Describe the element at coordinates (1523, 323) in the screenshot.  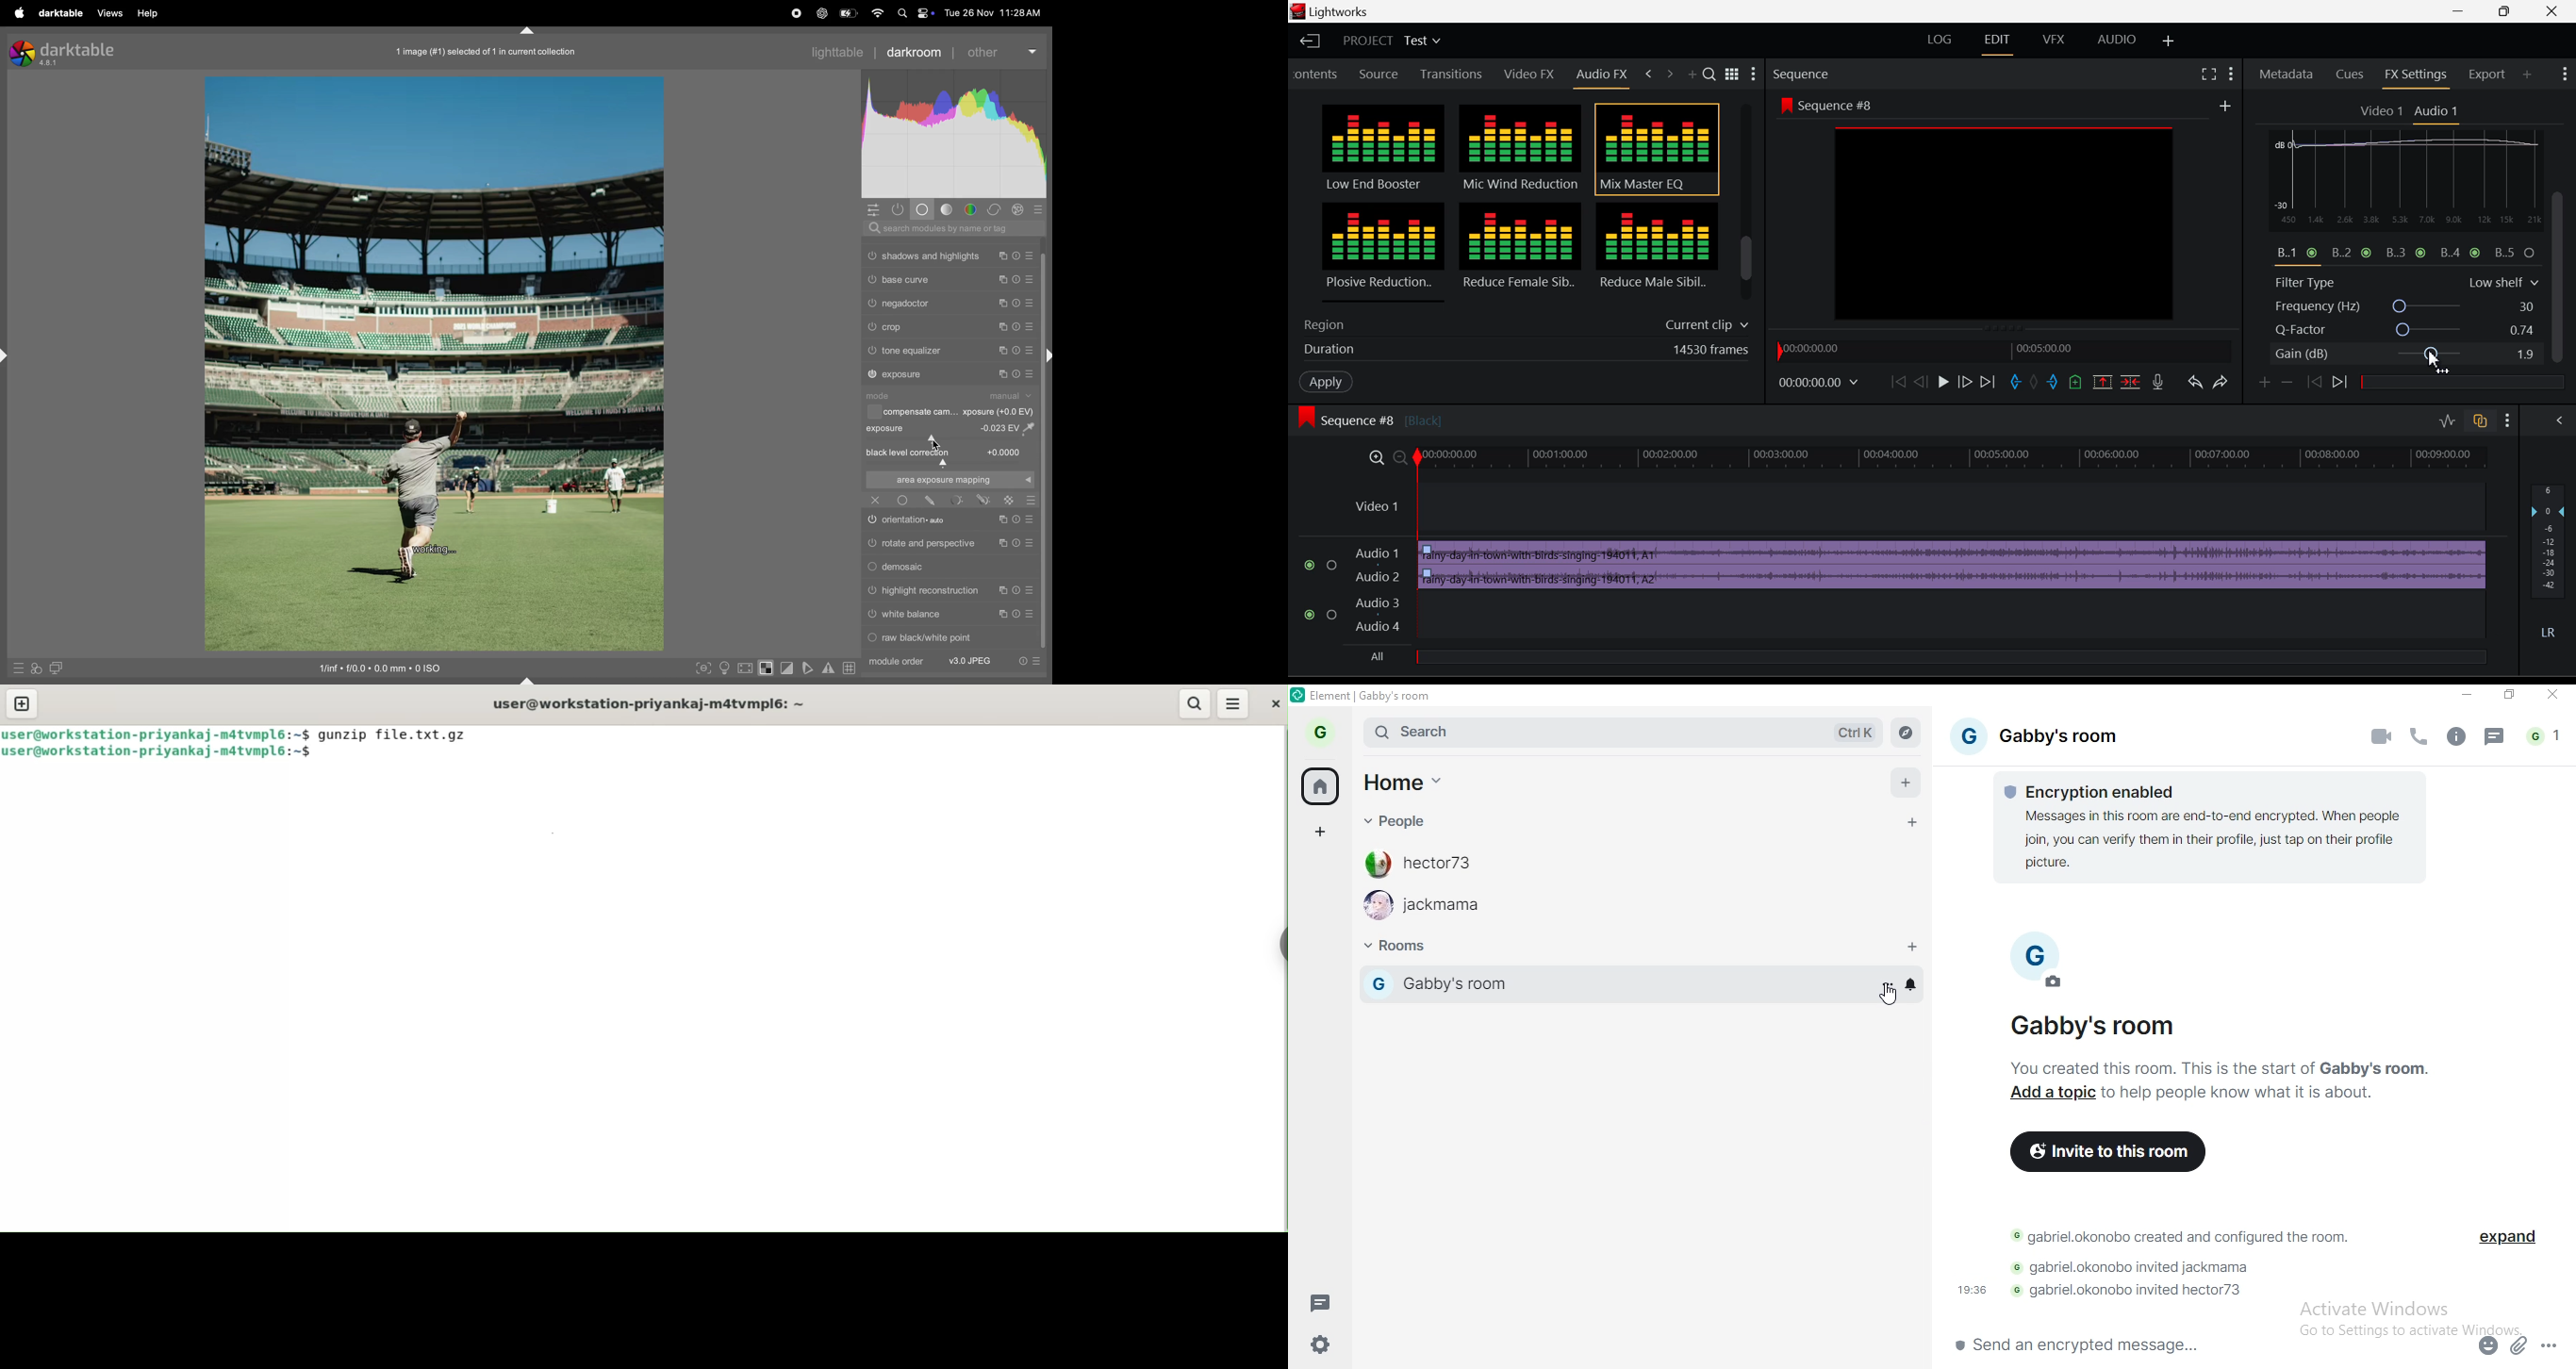
I see `Region` at that location.